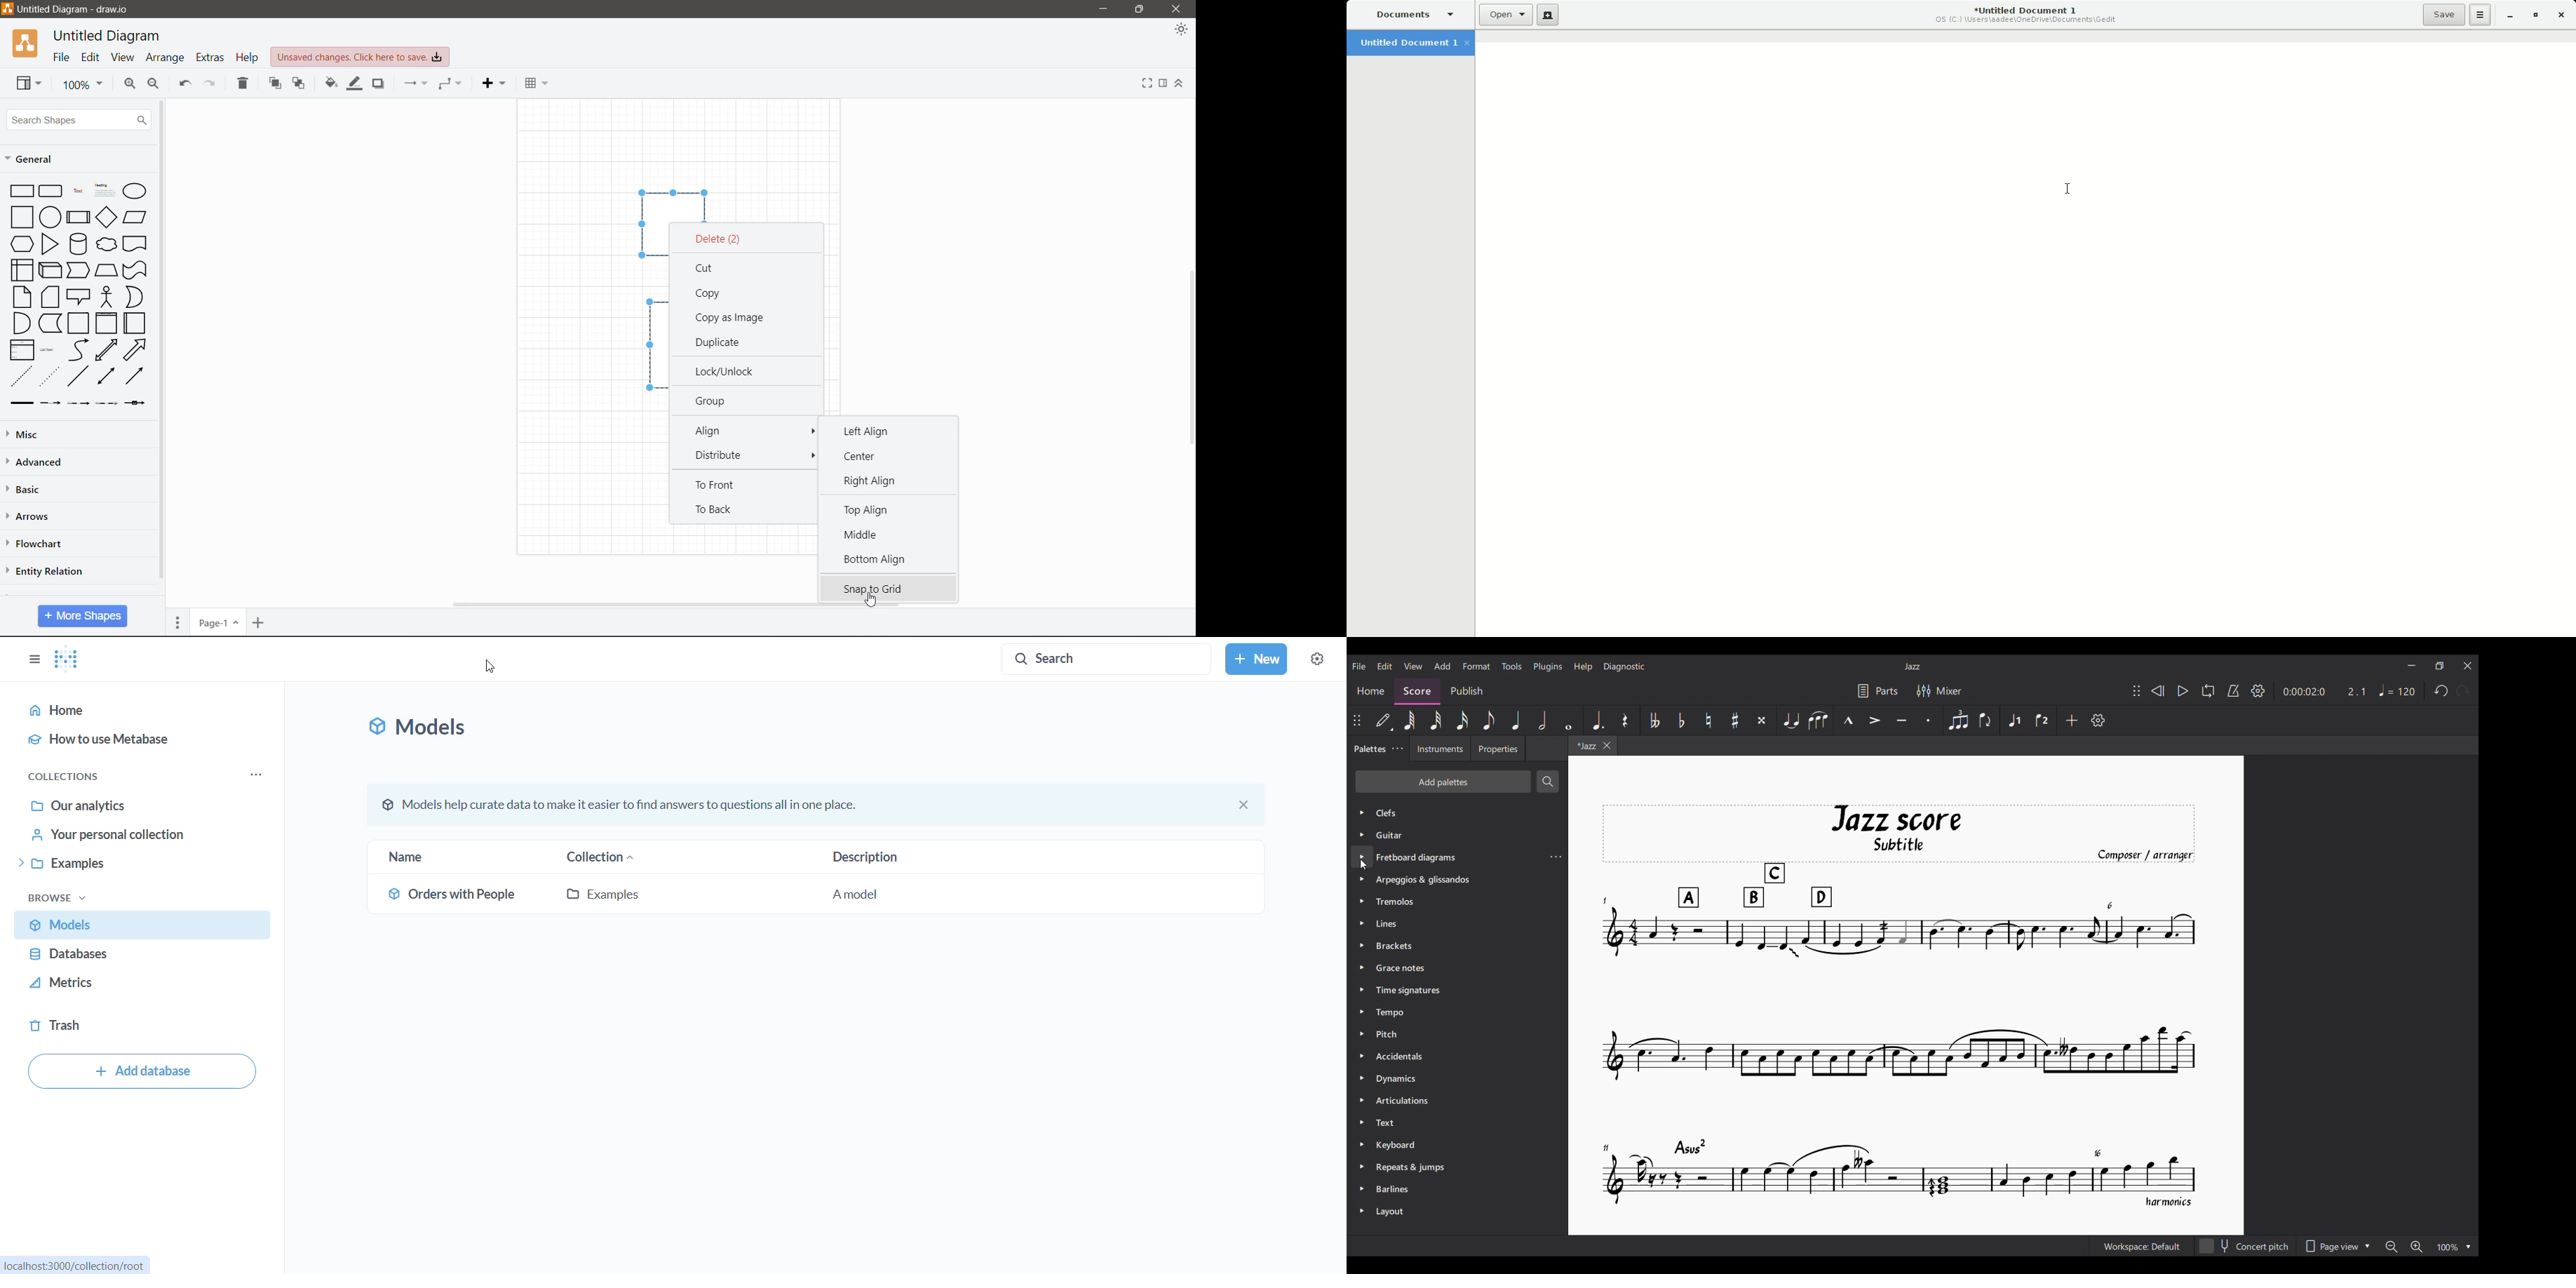 The image size is (2576, 1288). What do you see at coordinates (715, 510) in the screenshot?
I see `To Back` at bounding box center [715, 510].